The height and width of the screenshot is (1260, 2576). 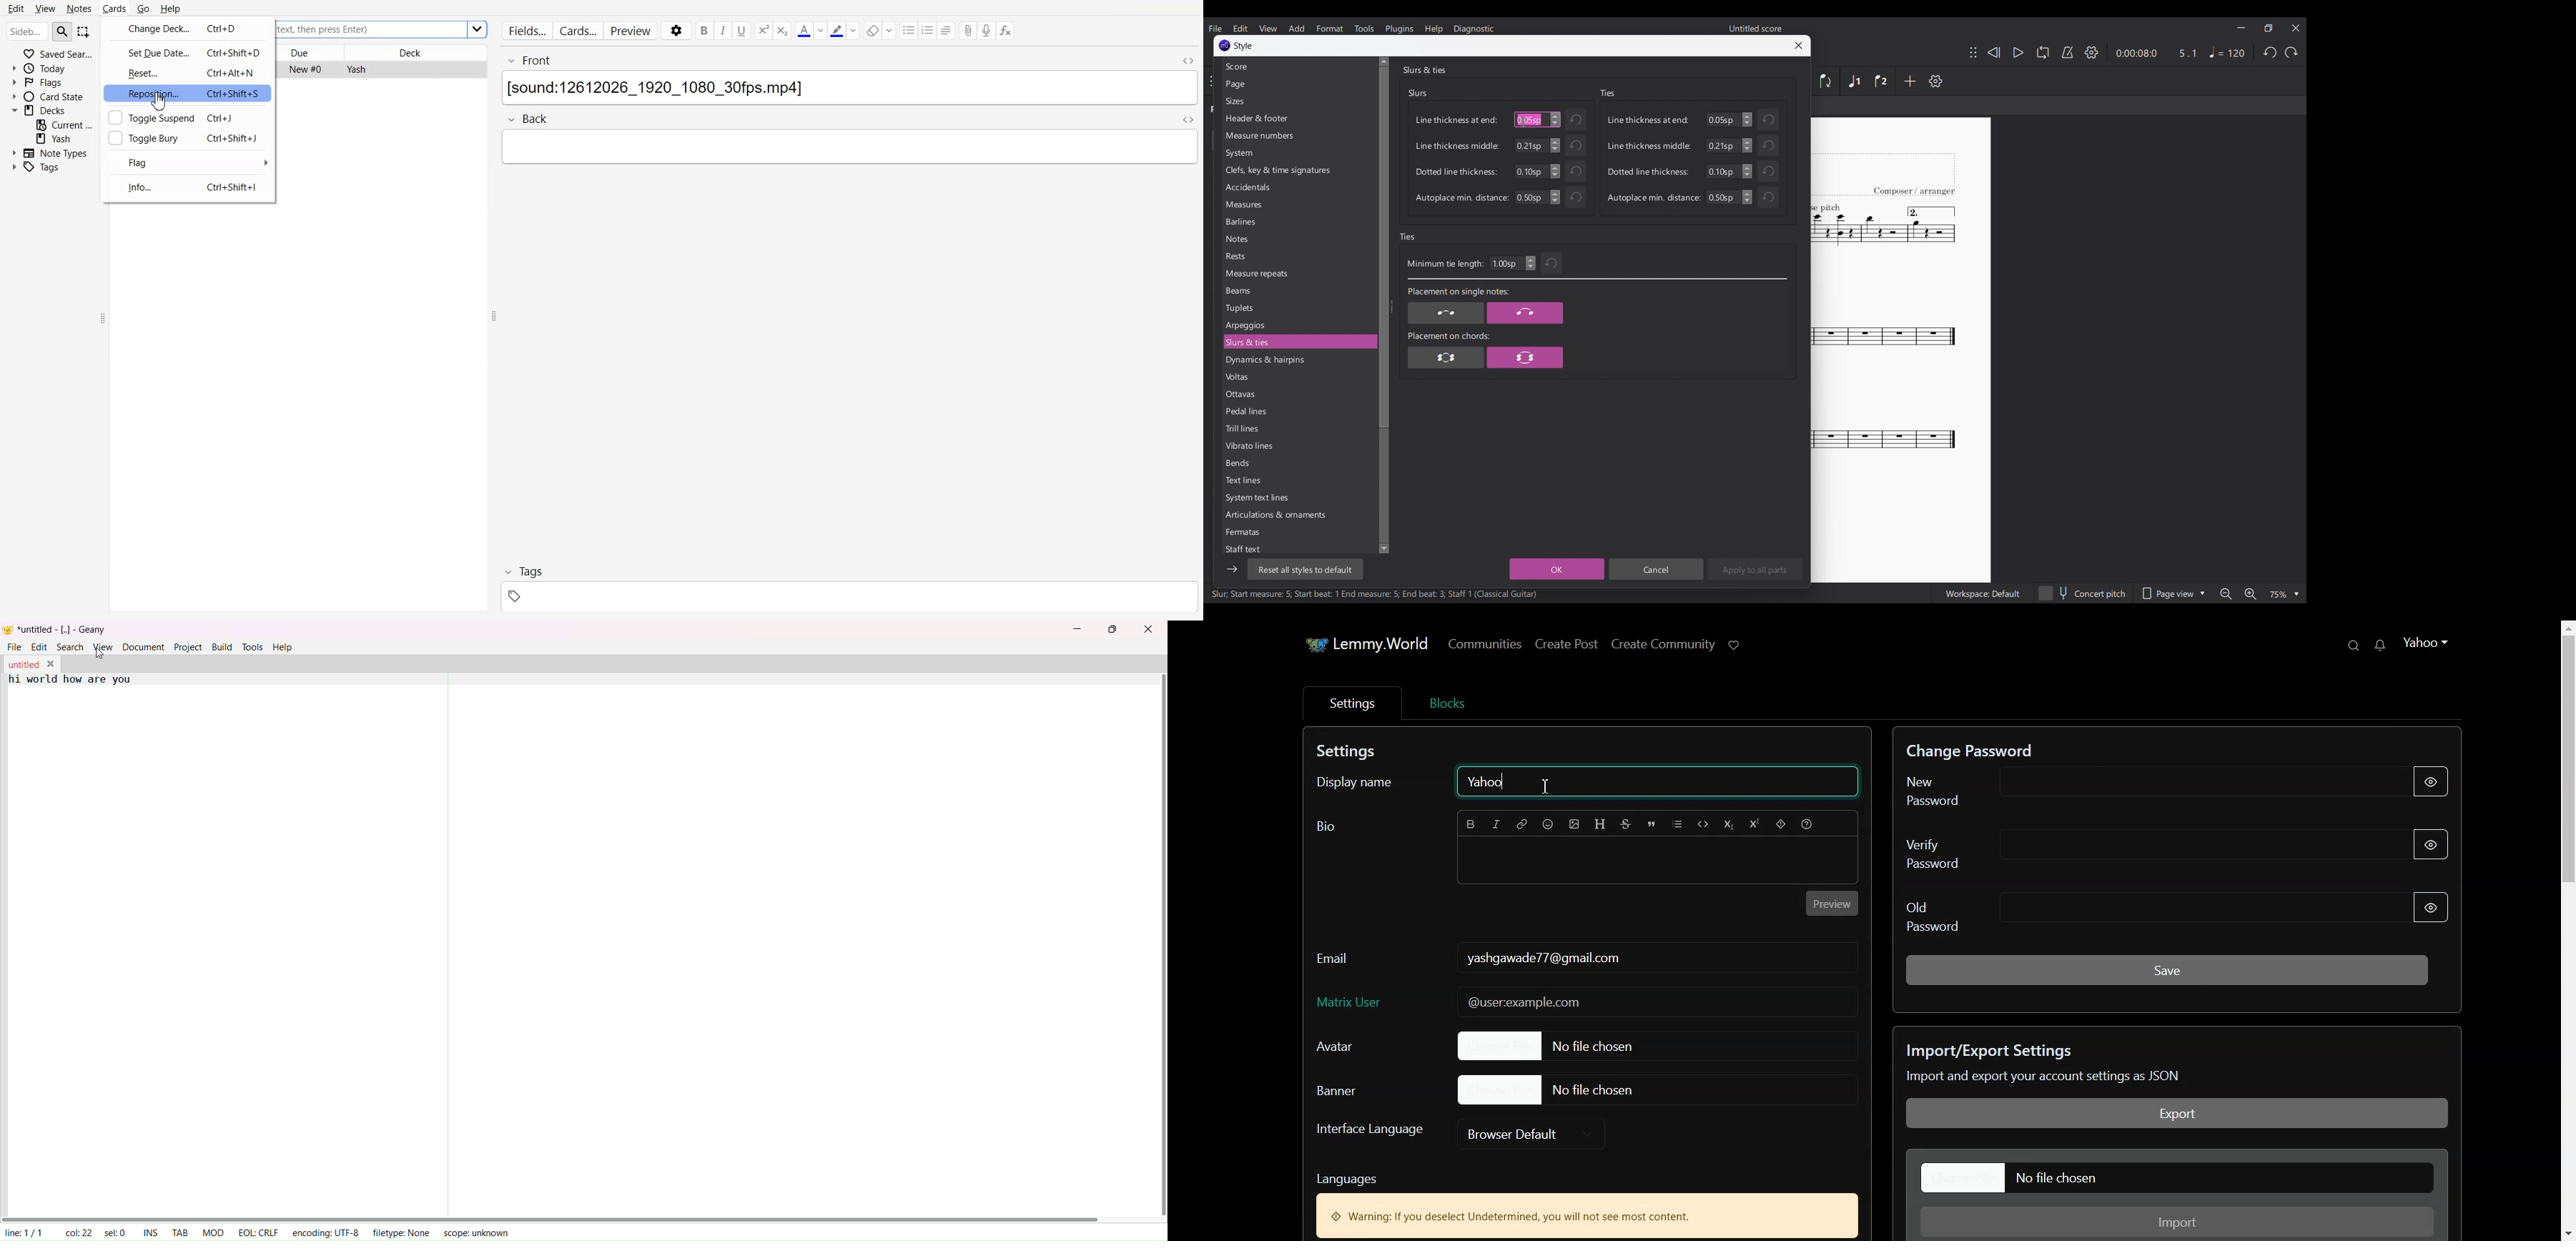 I want to click on Hide Password, so click(x=2431, y=907).